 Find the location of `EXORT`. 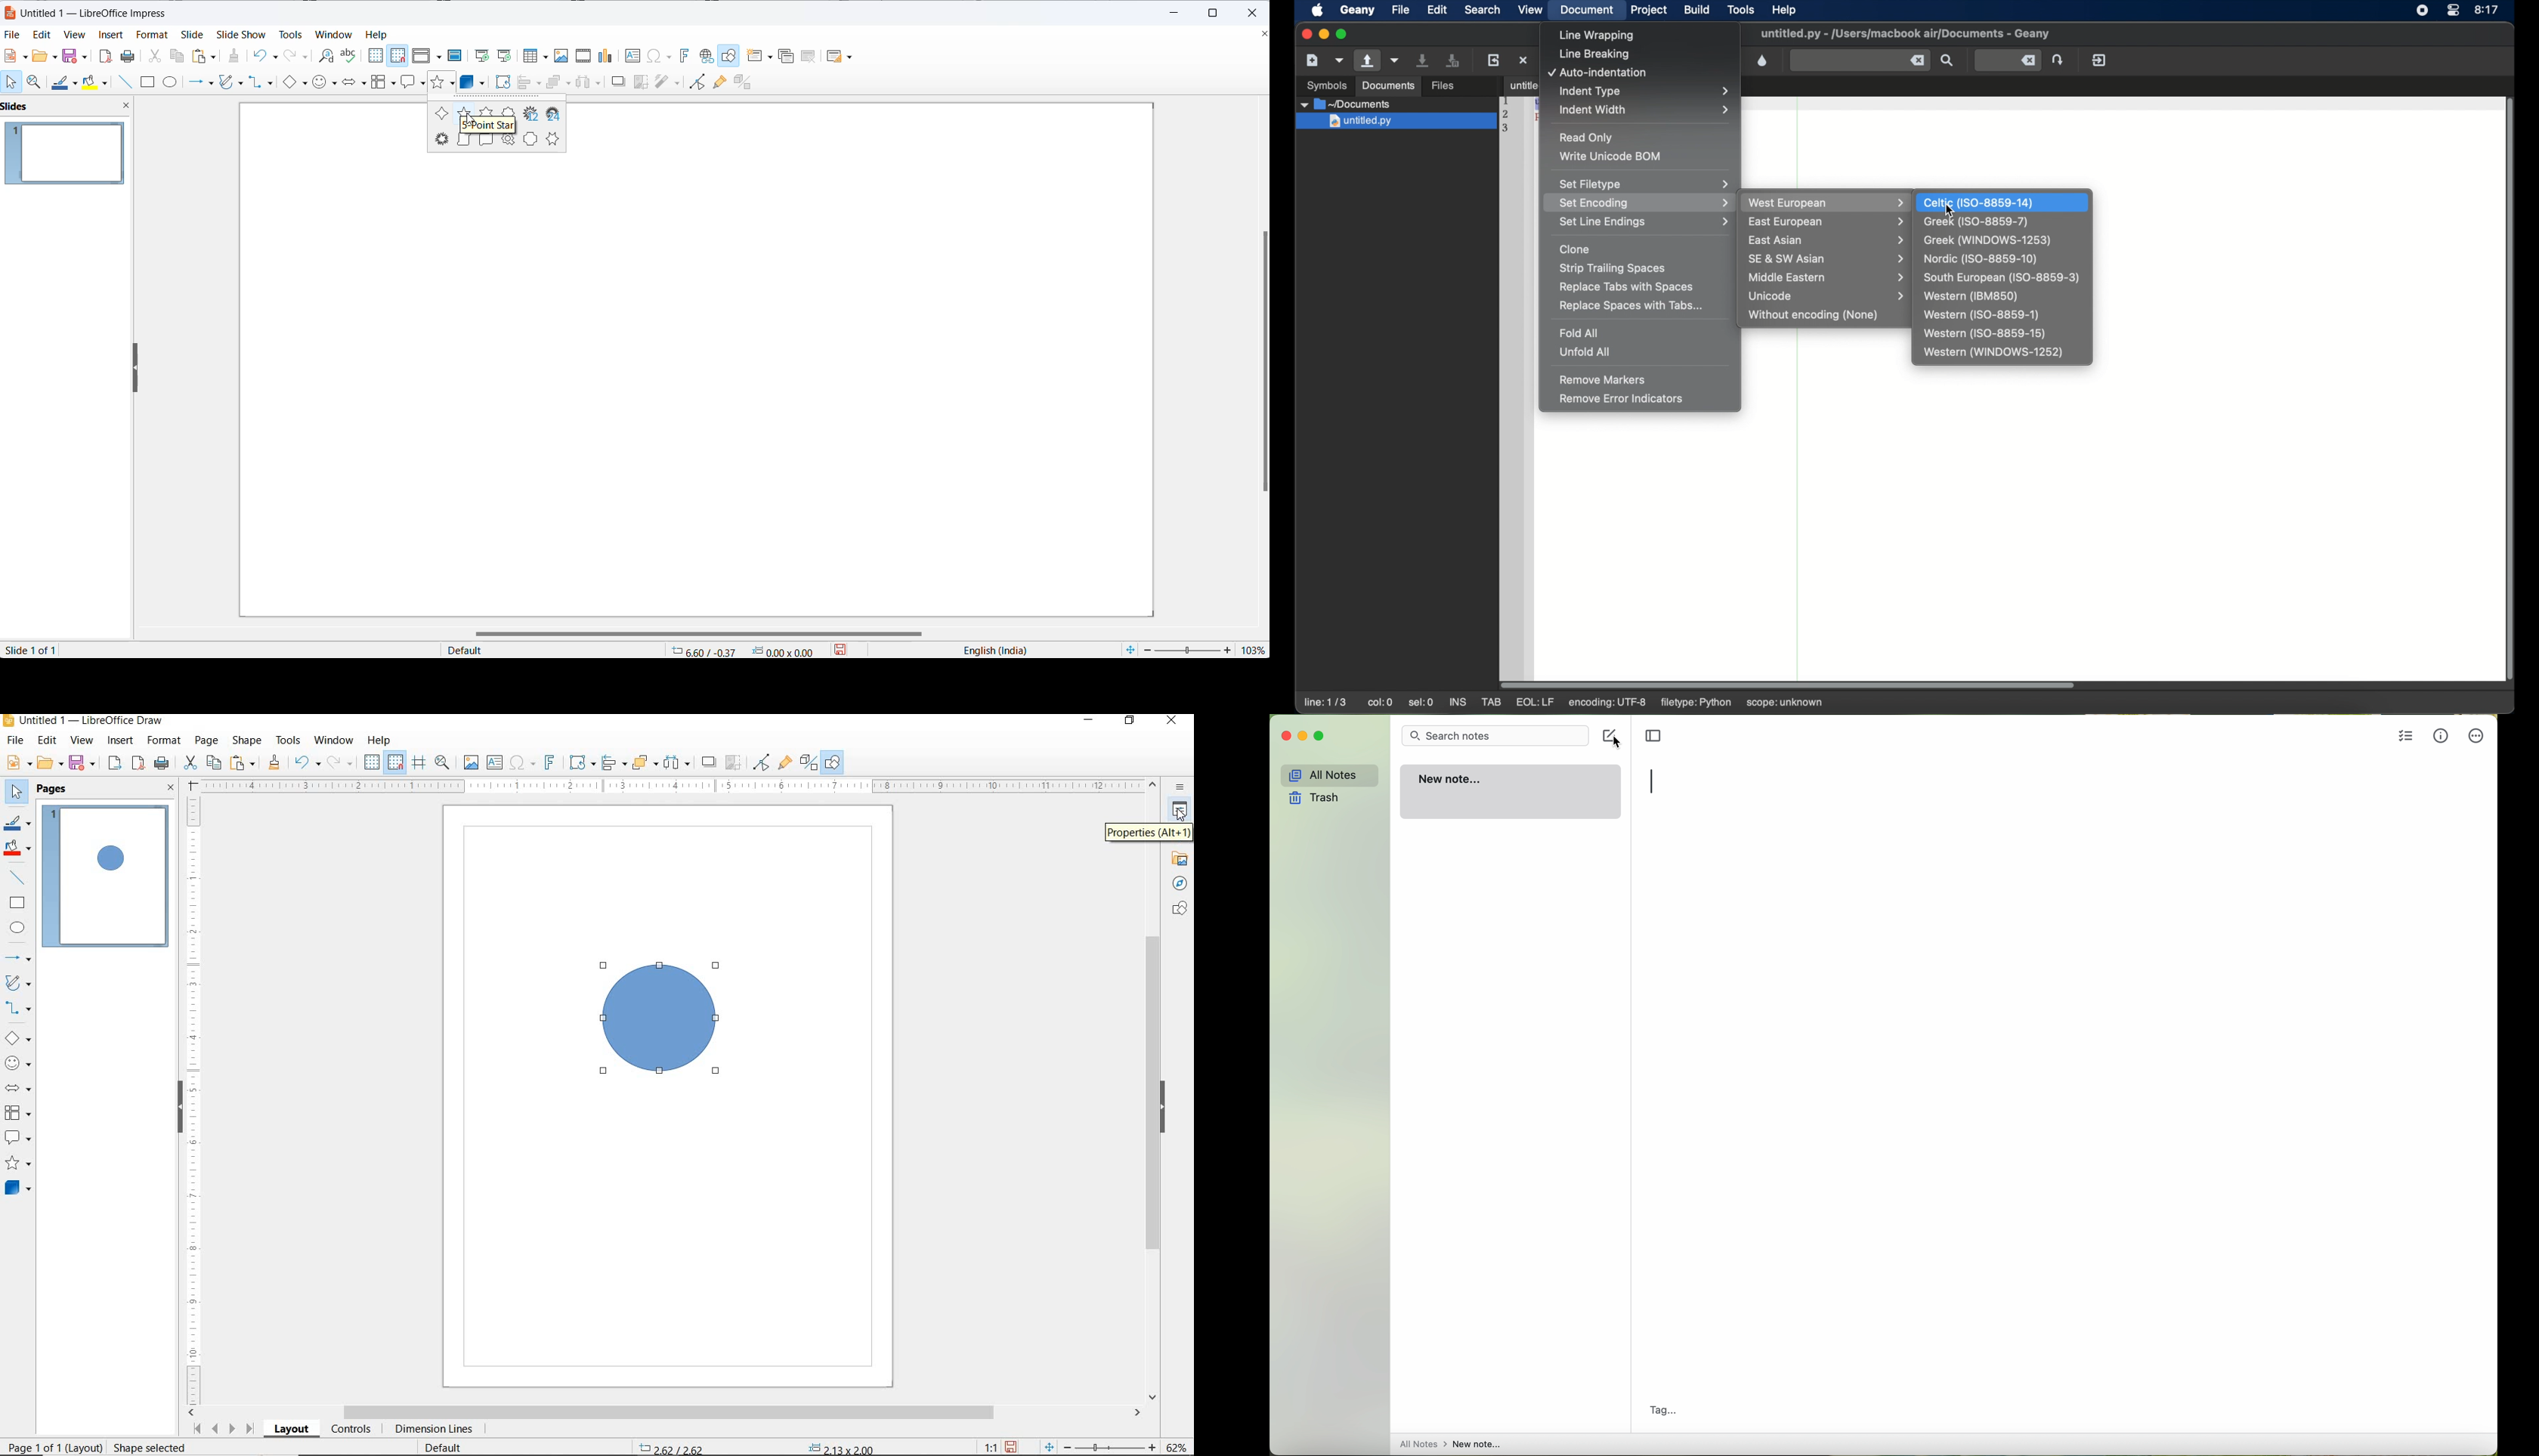

EXORT is located at coordinates (114, 763).